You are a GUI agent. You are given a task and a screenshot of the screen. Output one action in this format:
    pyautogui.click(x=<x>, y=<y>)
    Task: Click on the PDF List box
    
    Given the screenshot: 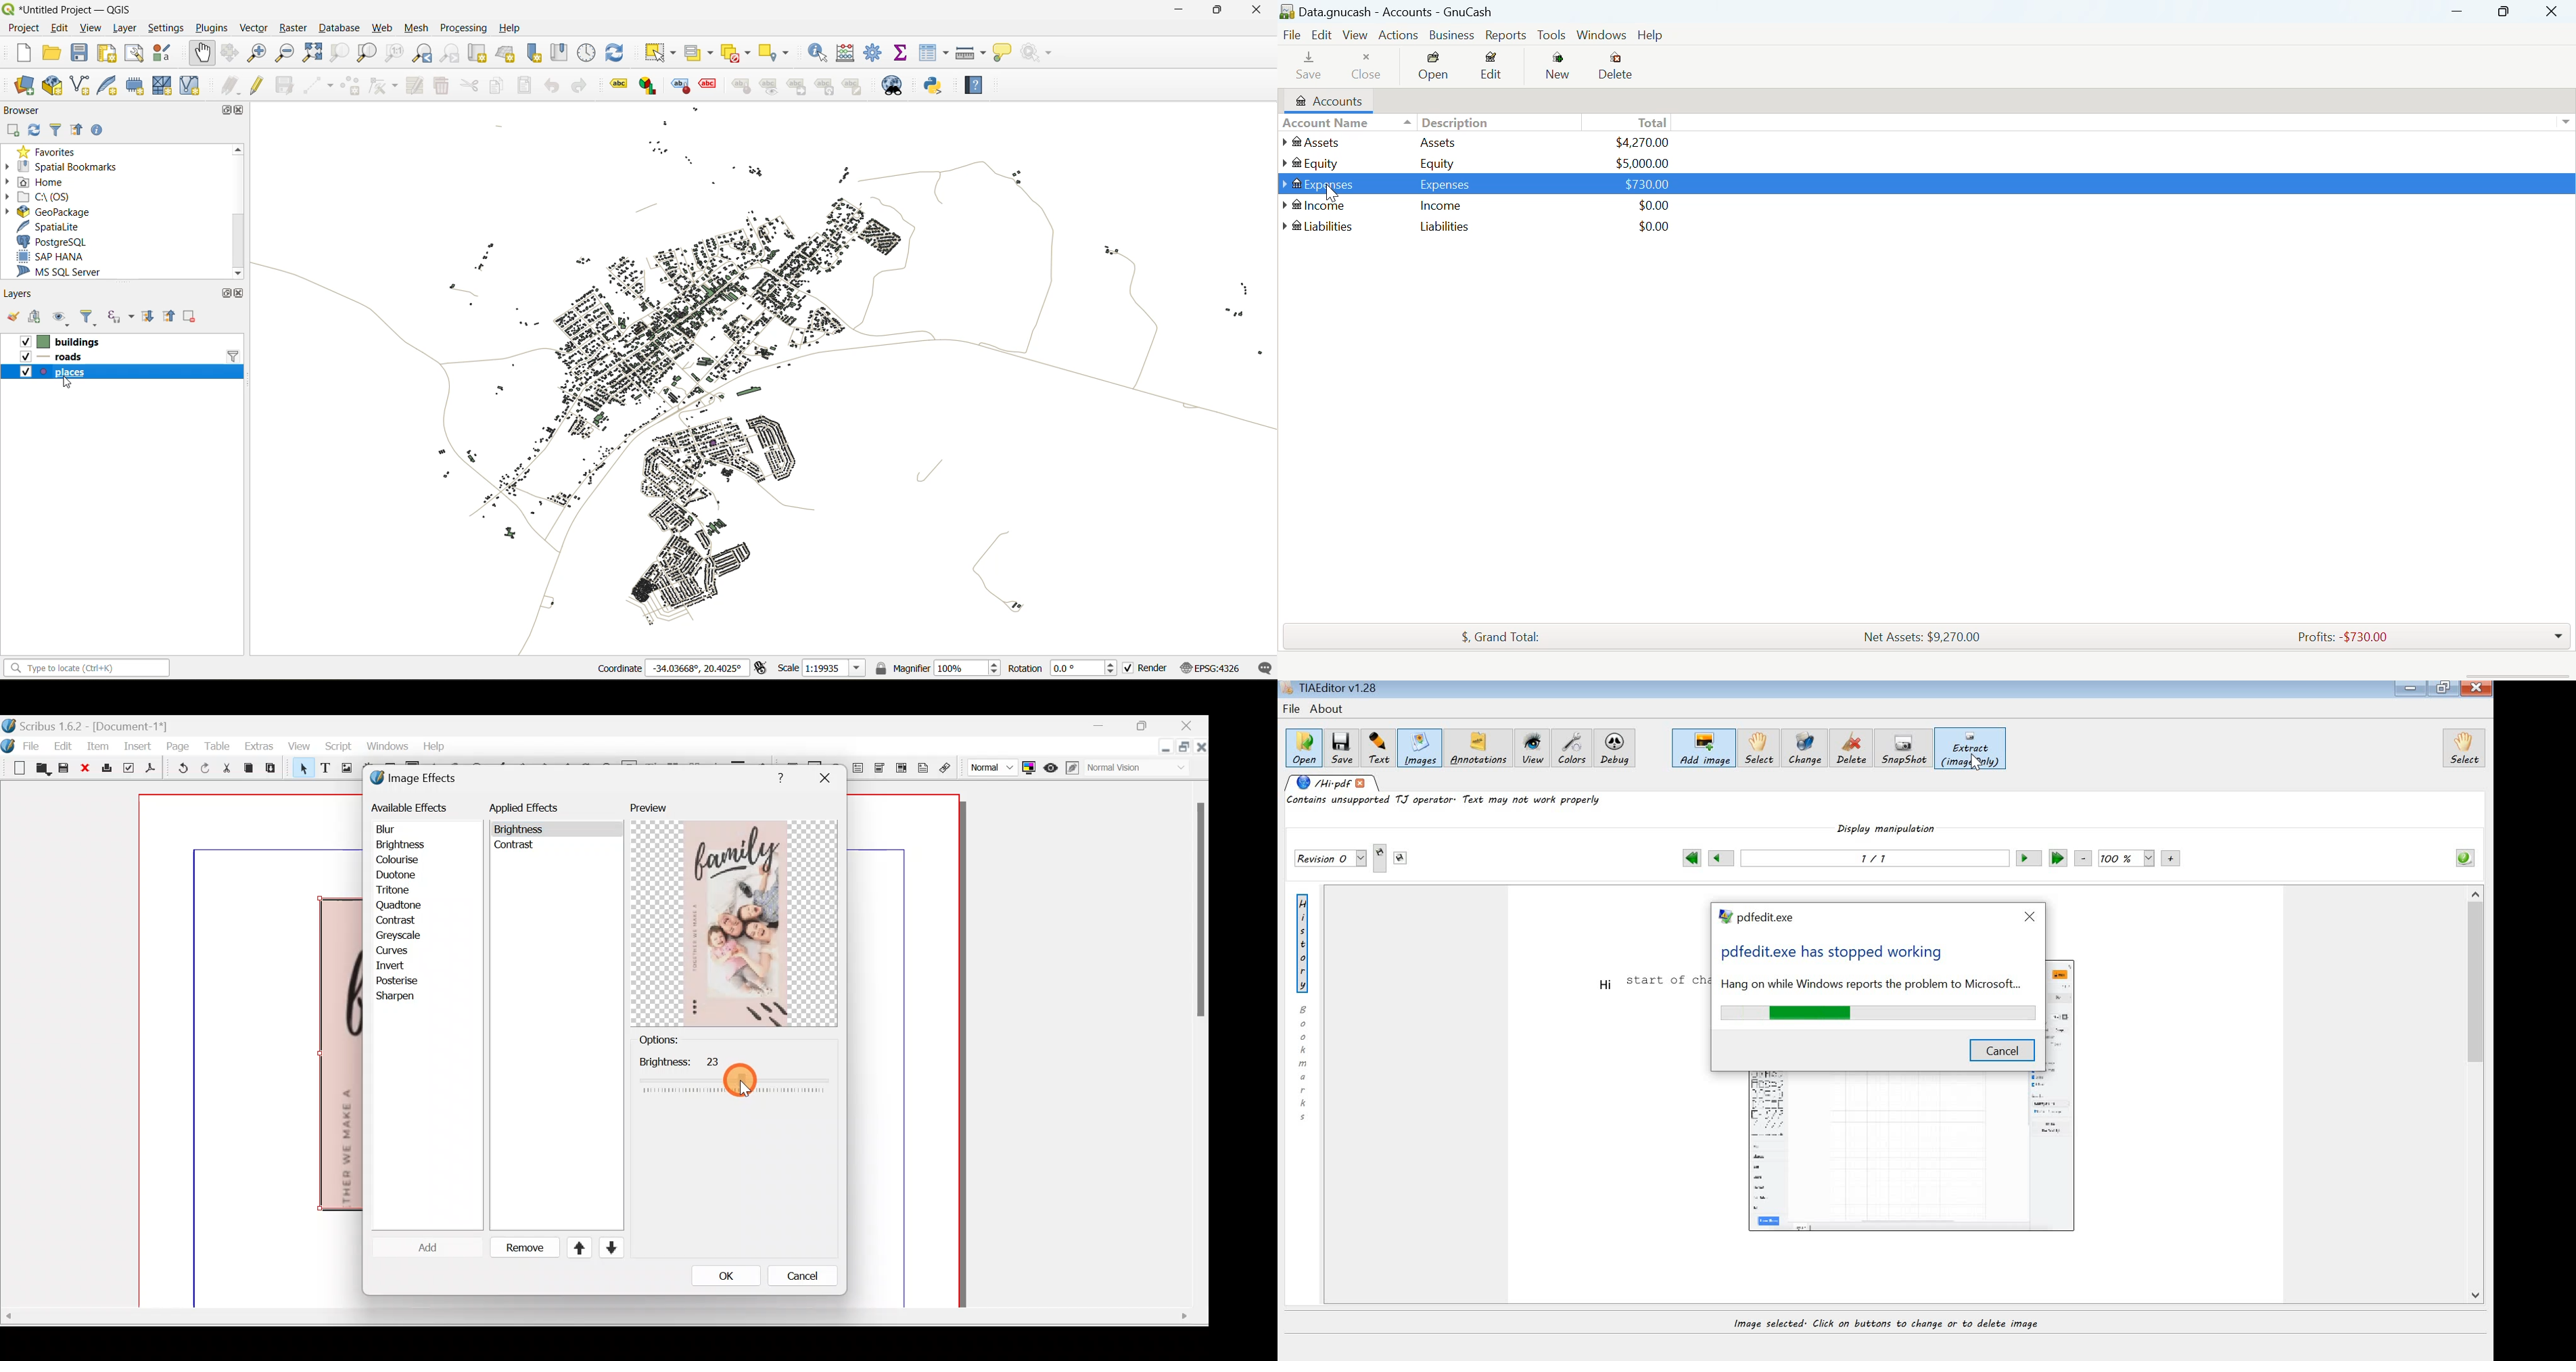 What is the action you would take?
    pyautogui.click(x=902, y=766)
    